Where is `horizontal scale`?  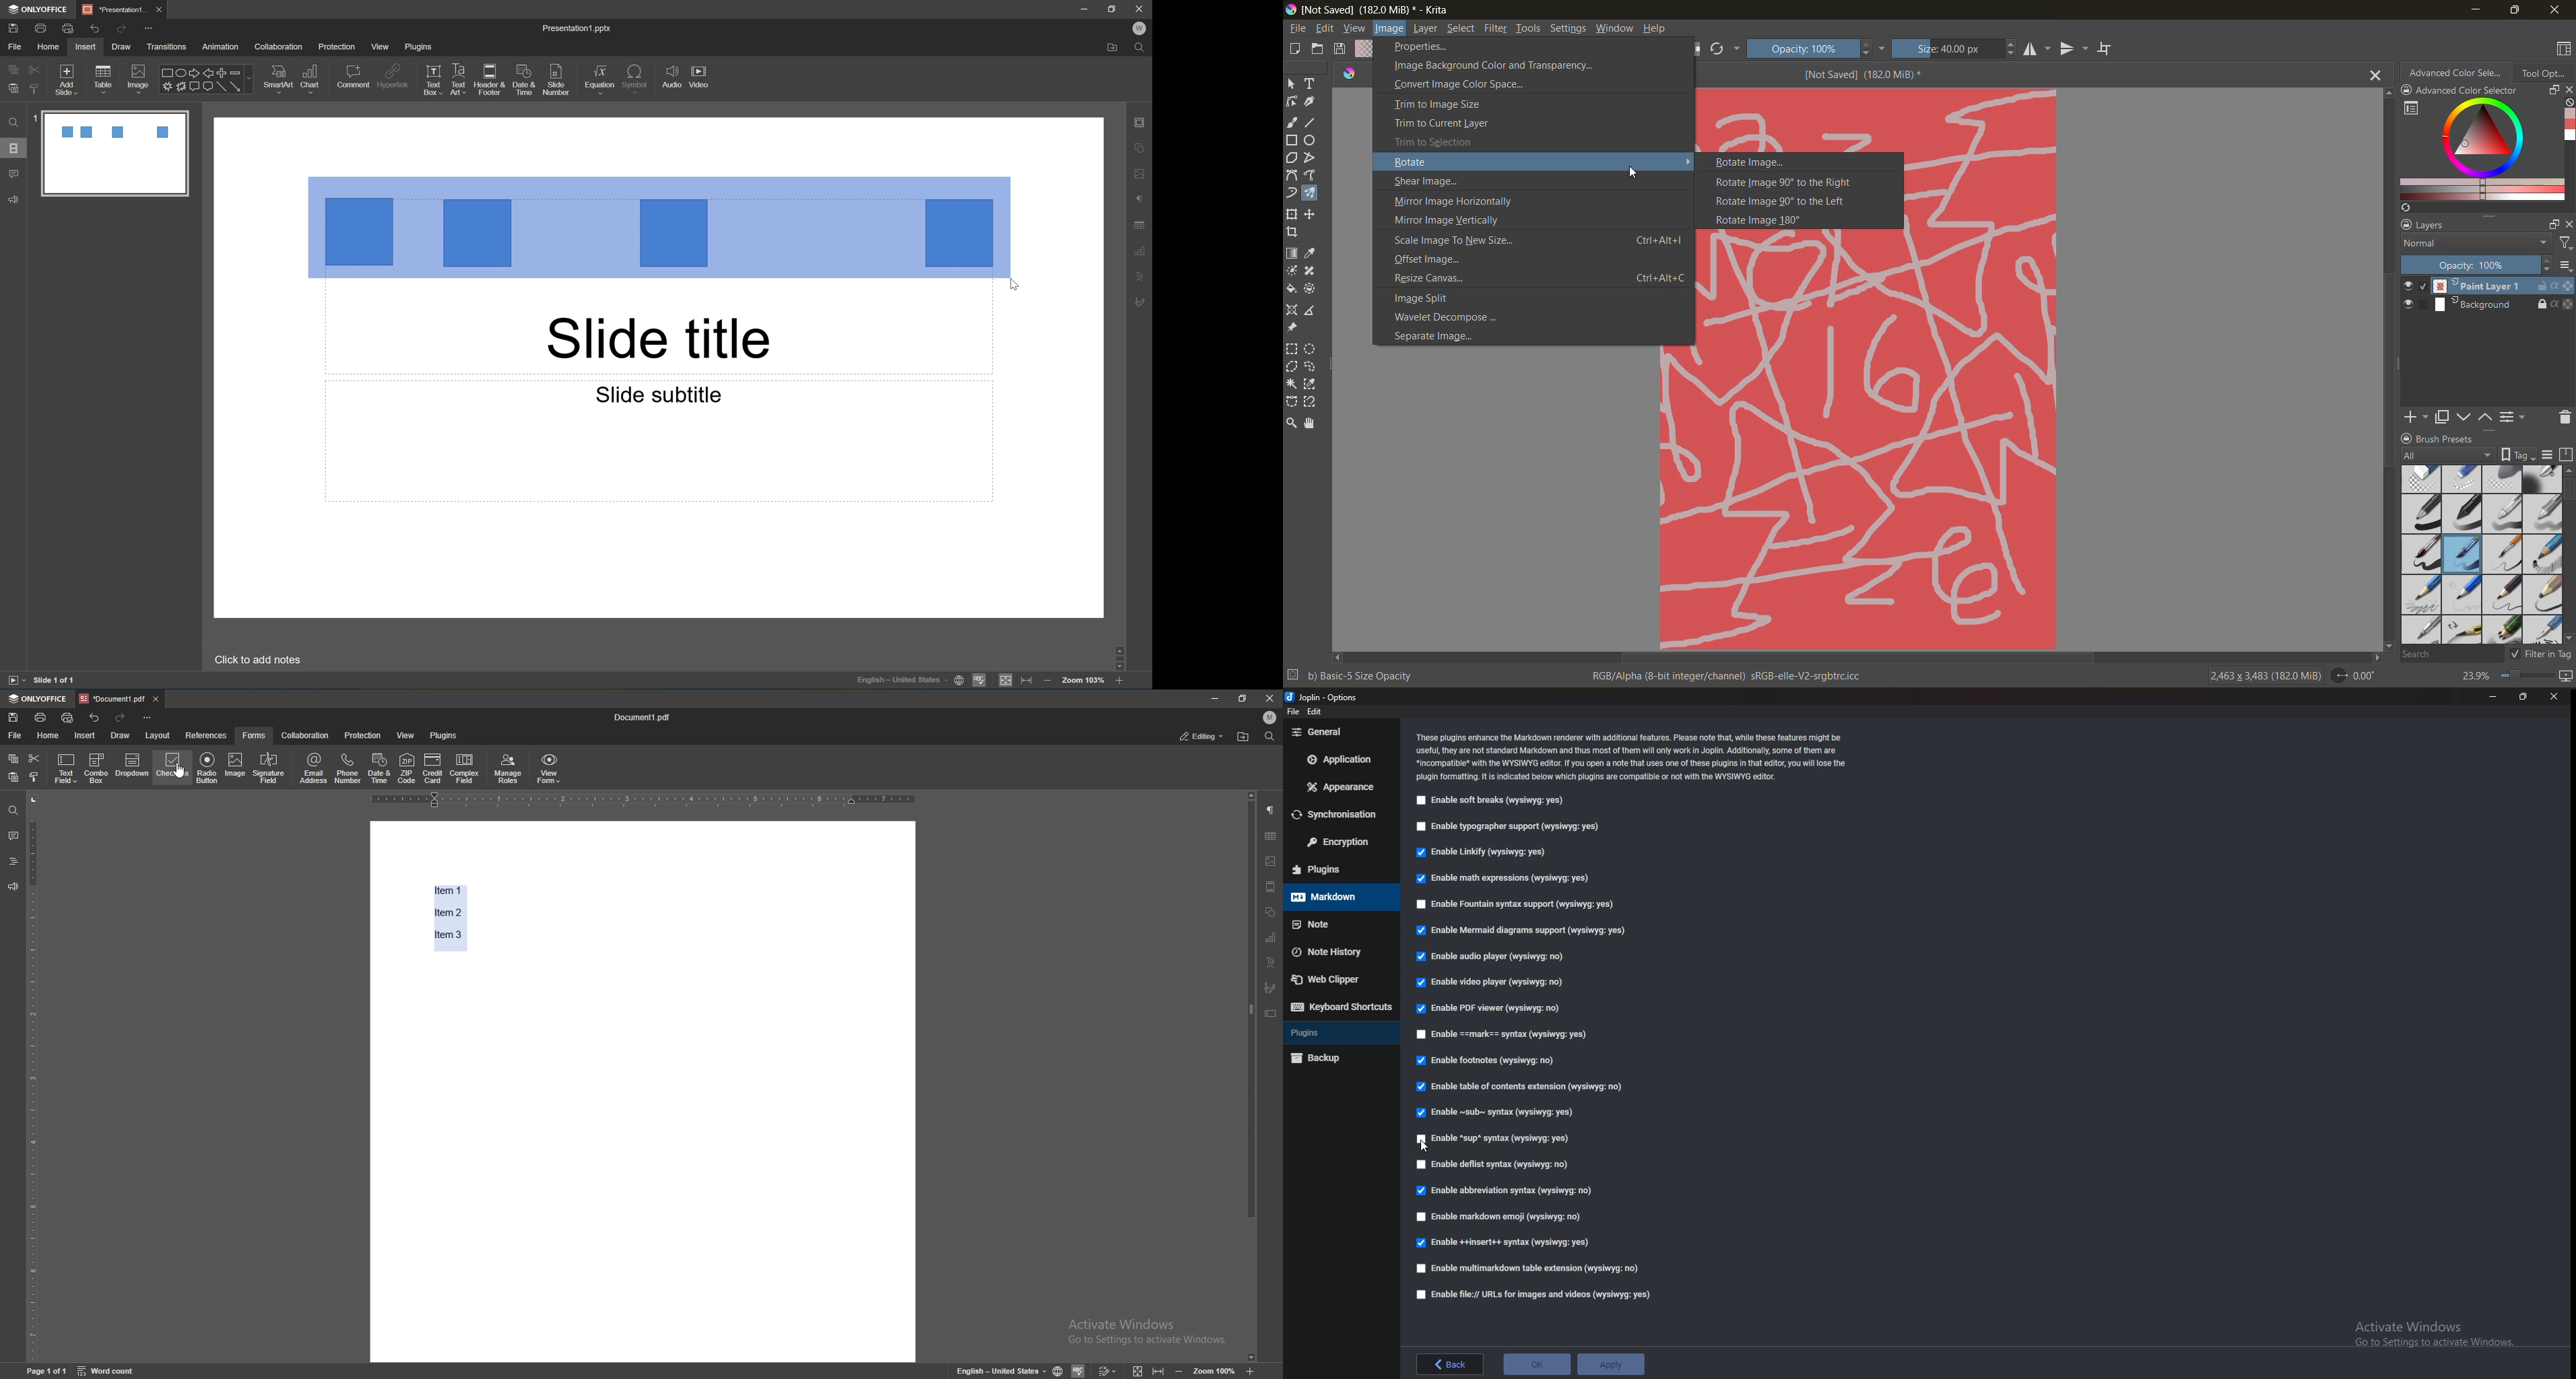
horizontal scale is located at coordinates (642, 800).